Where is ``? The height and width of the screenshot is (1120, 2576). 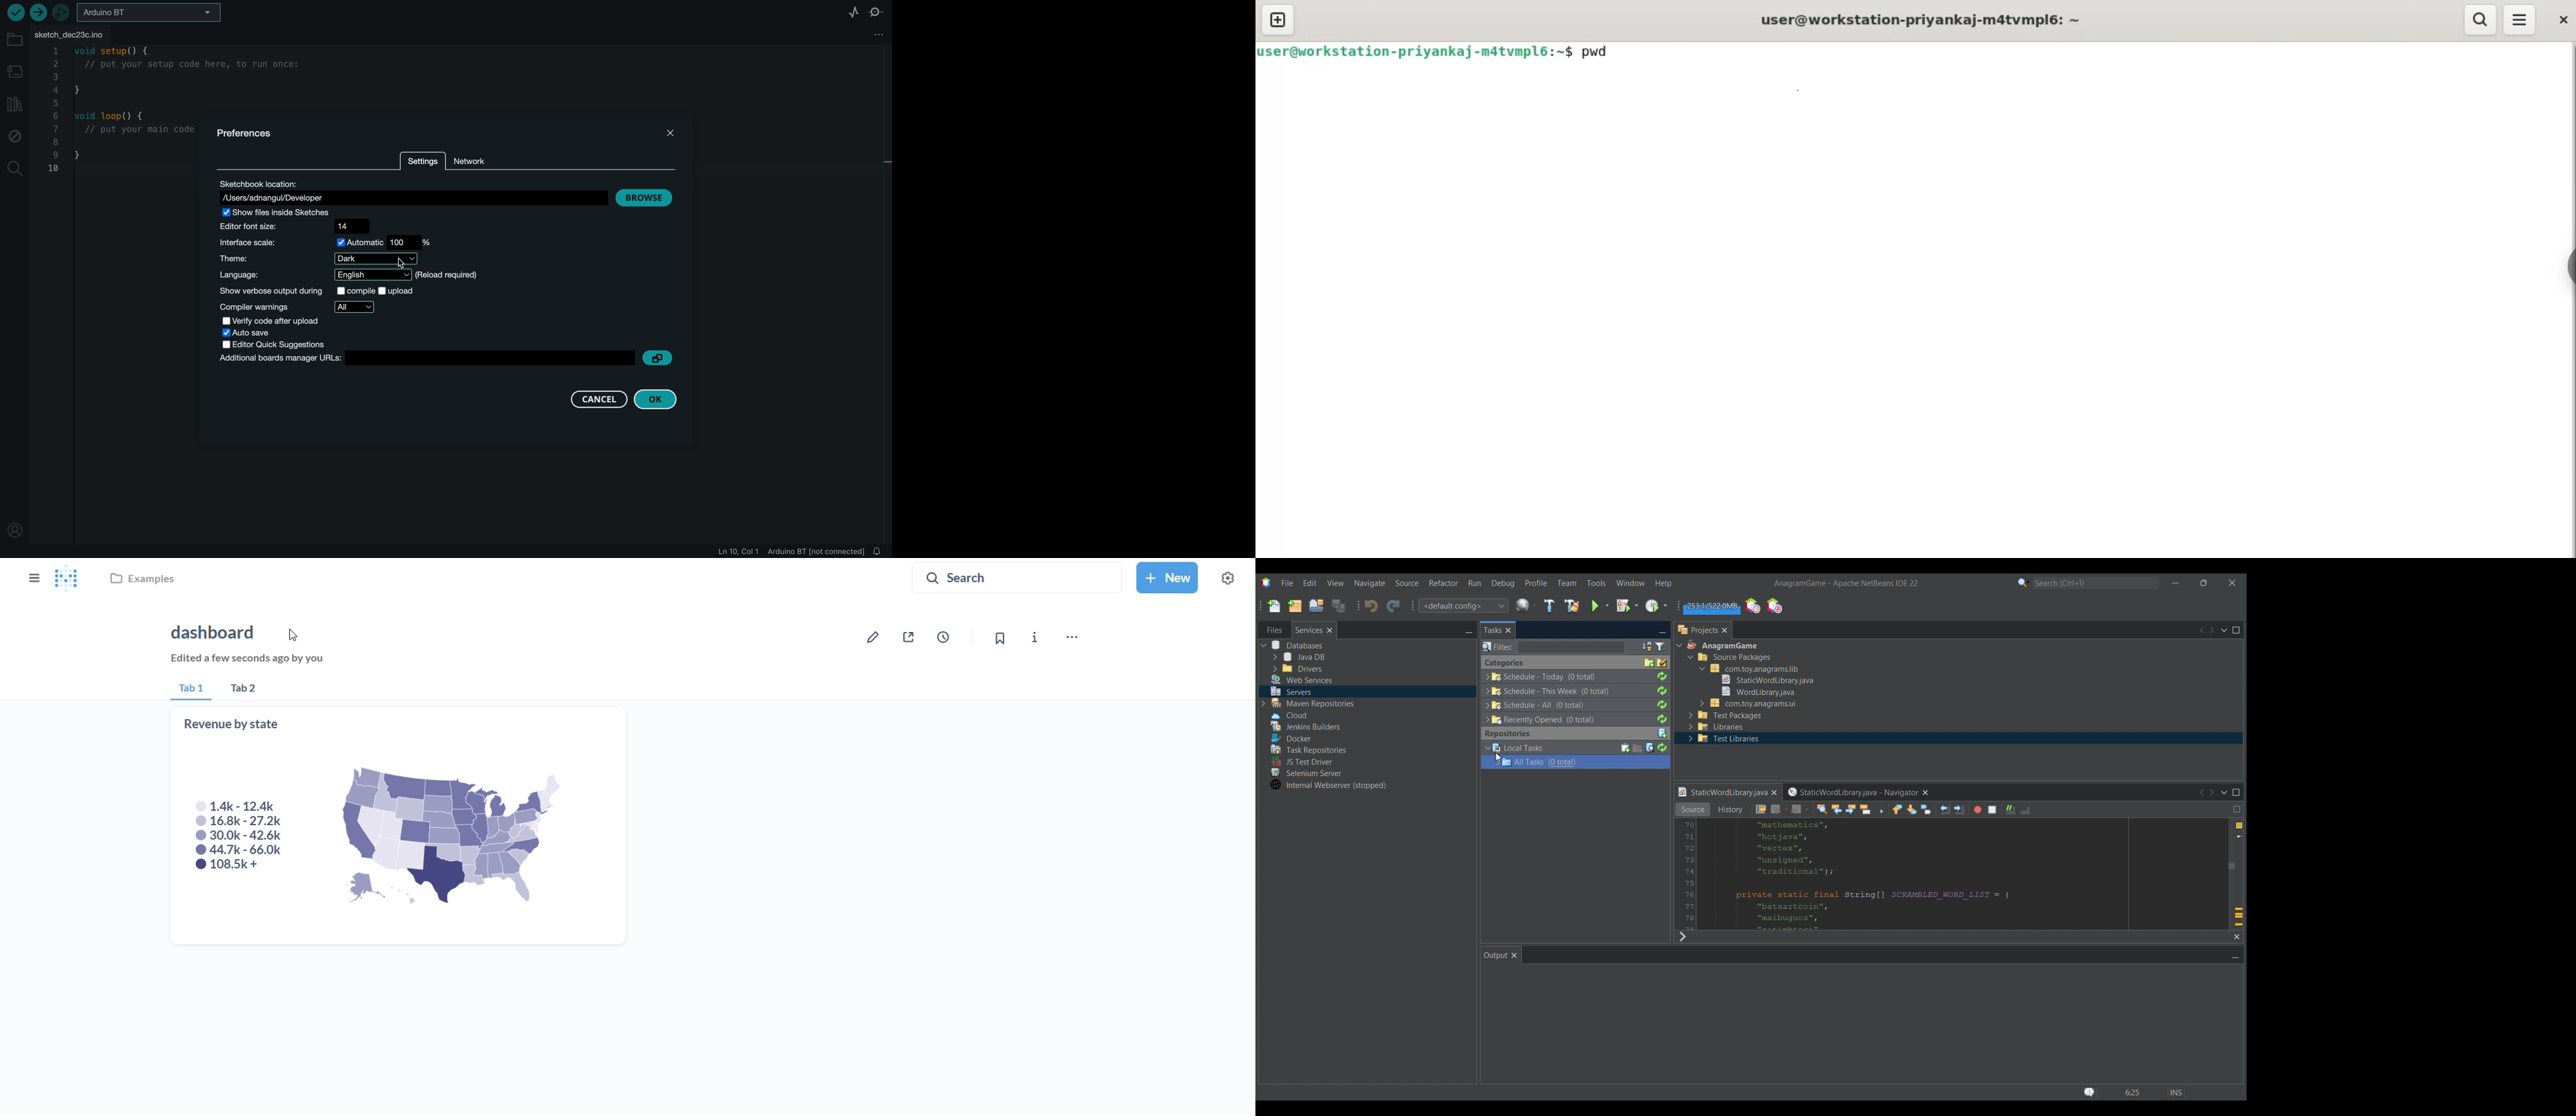
 is located at coordinates (1733, 657).